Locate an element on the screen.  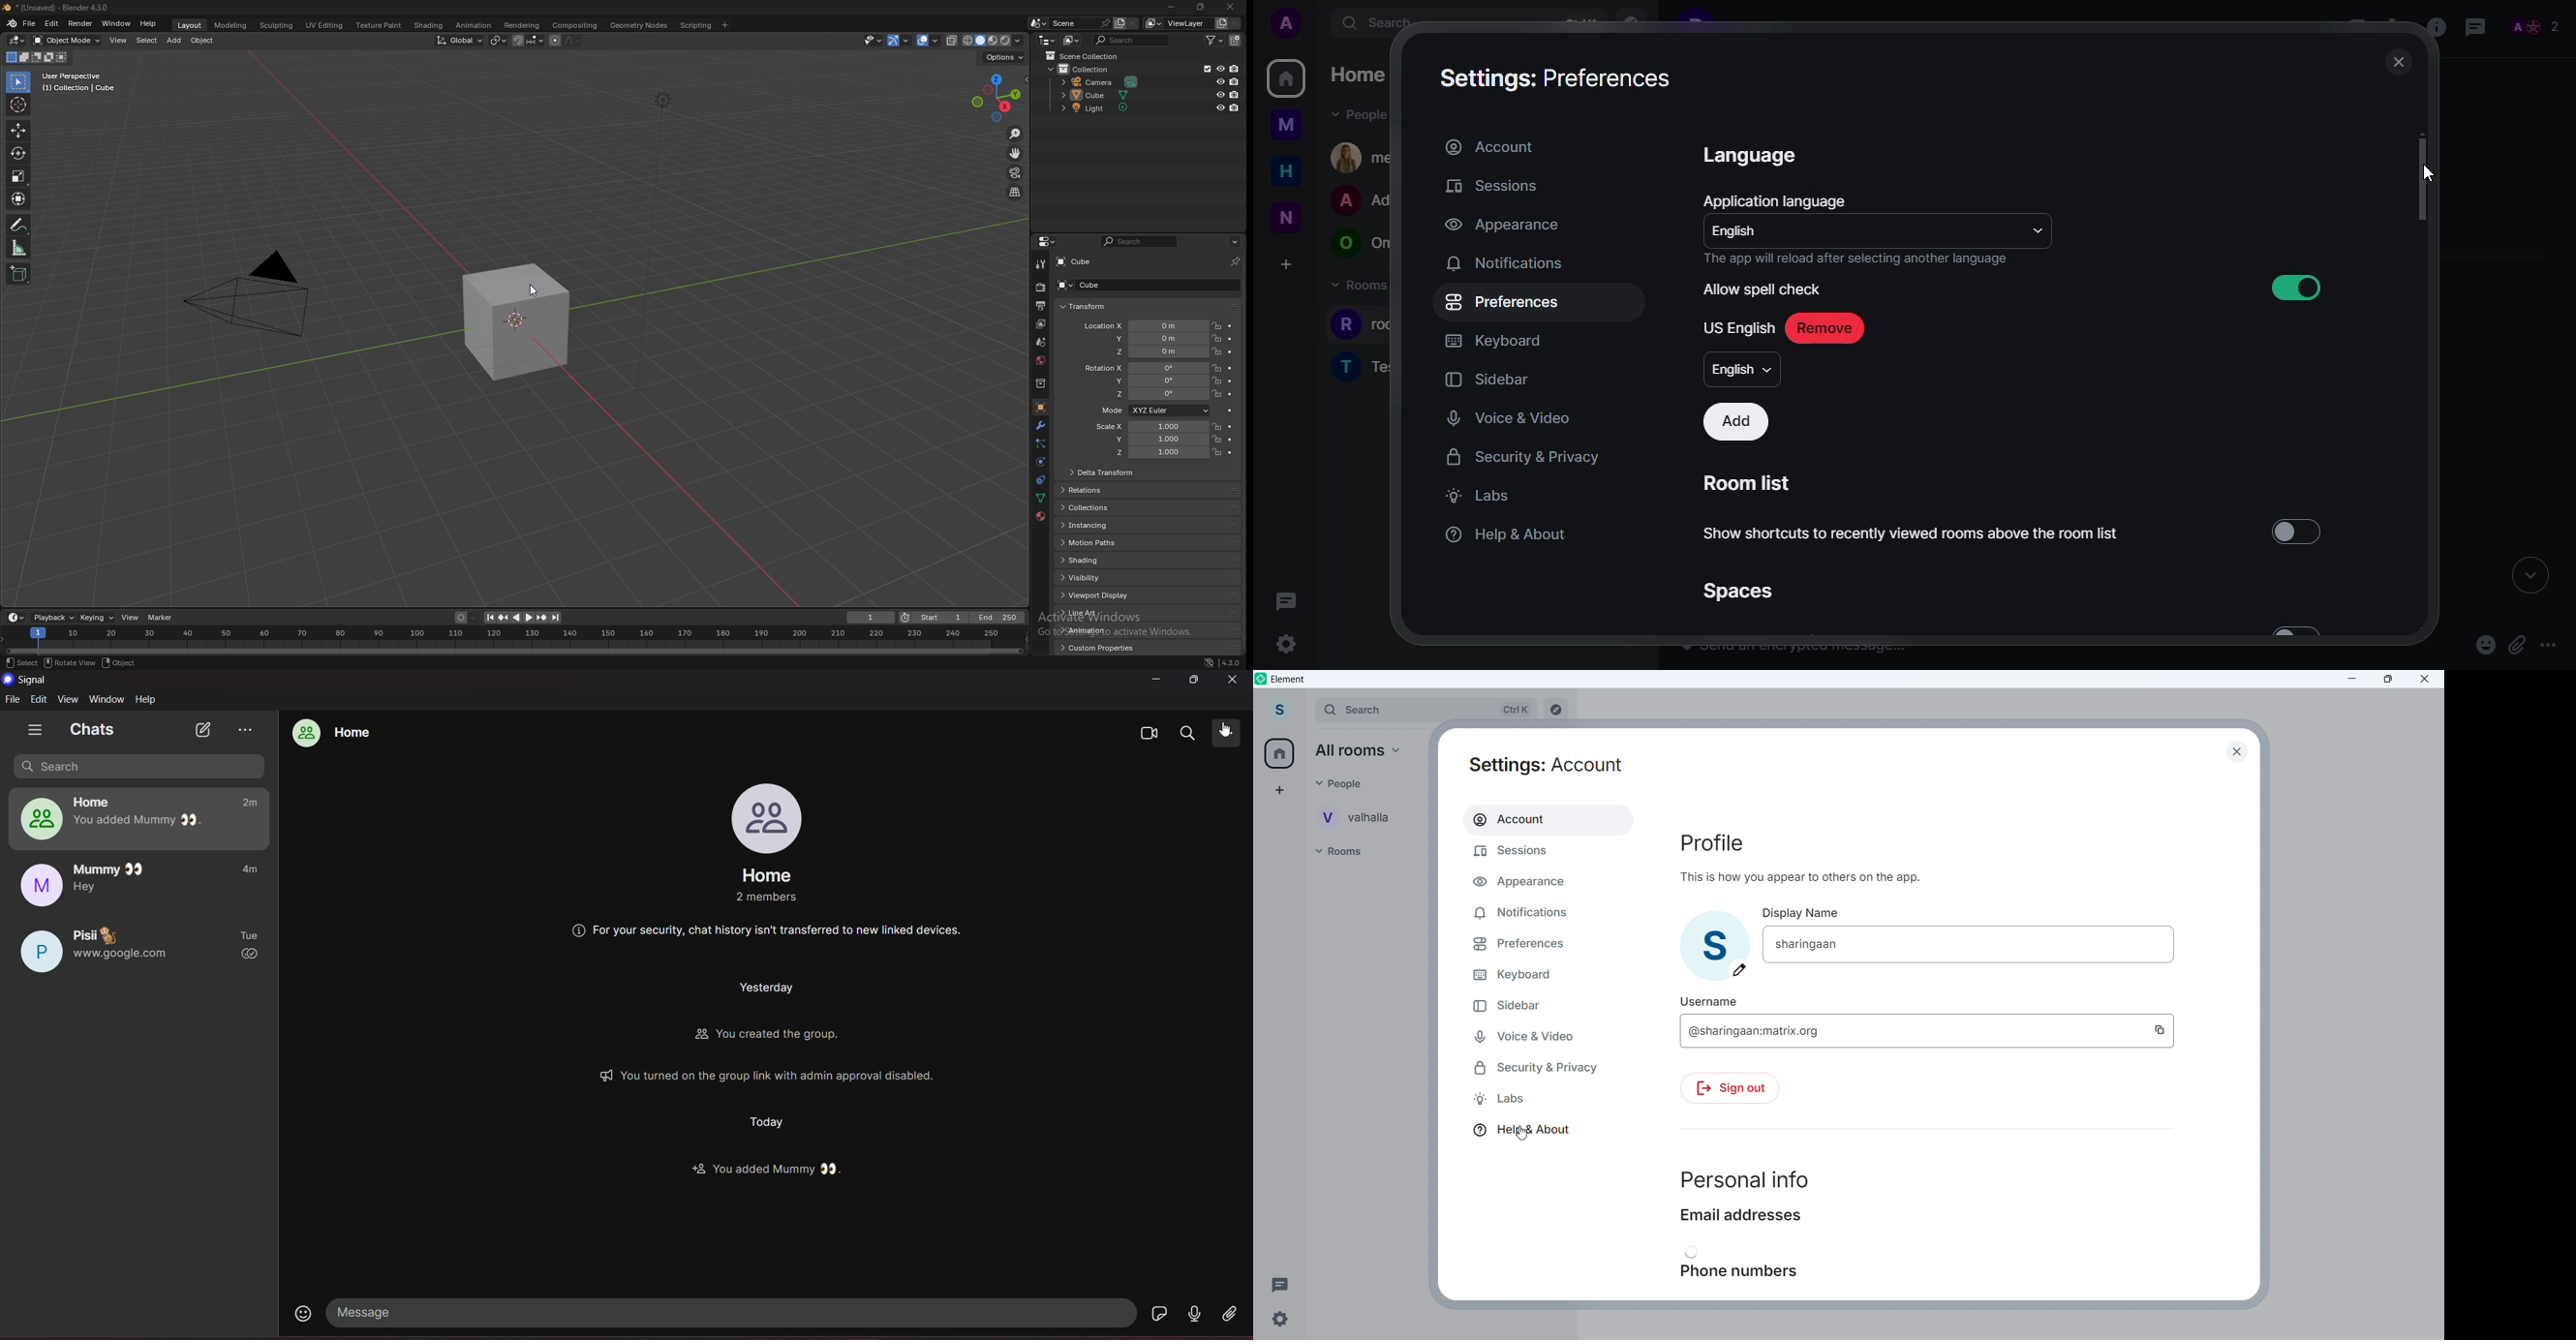
remove is located at coordinates (1824, 328).